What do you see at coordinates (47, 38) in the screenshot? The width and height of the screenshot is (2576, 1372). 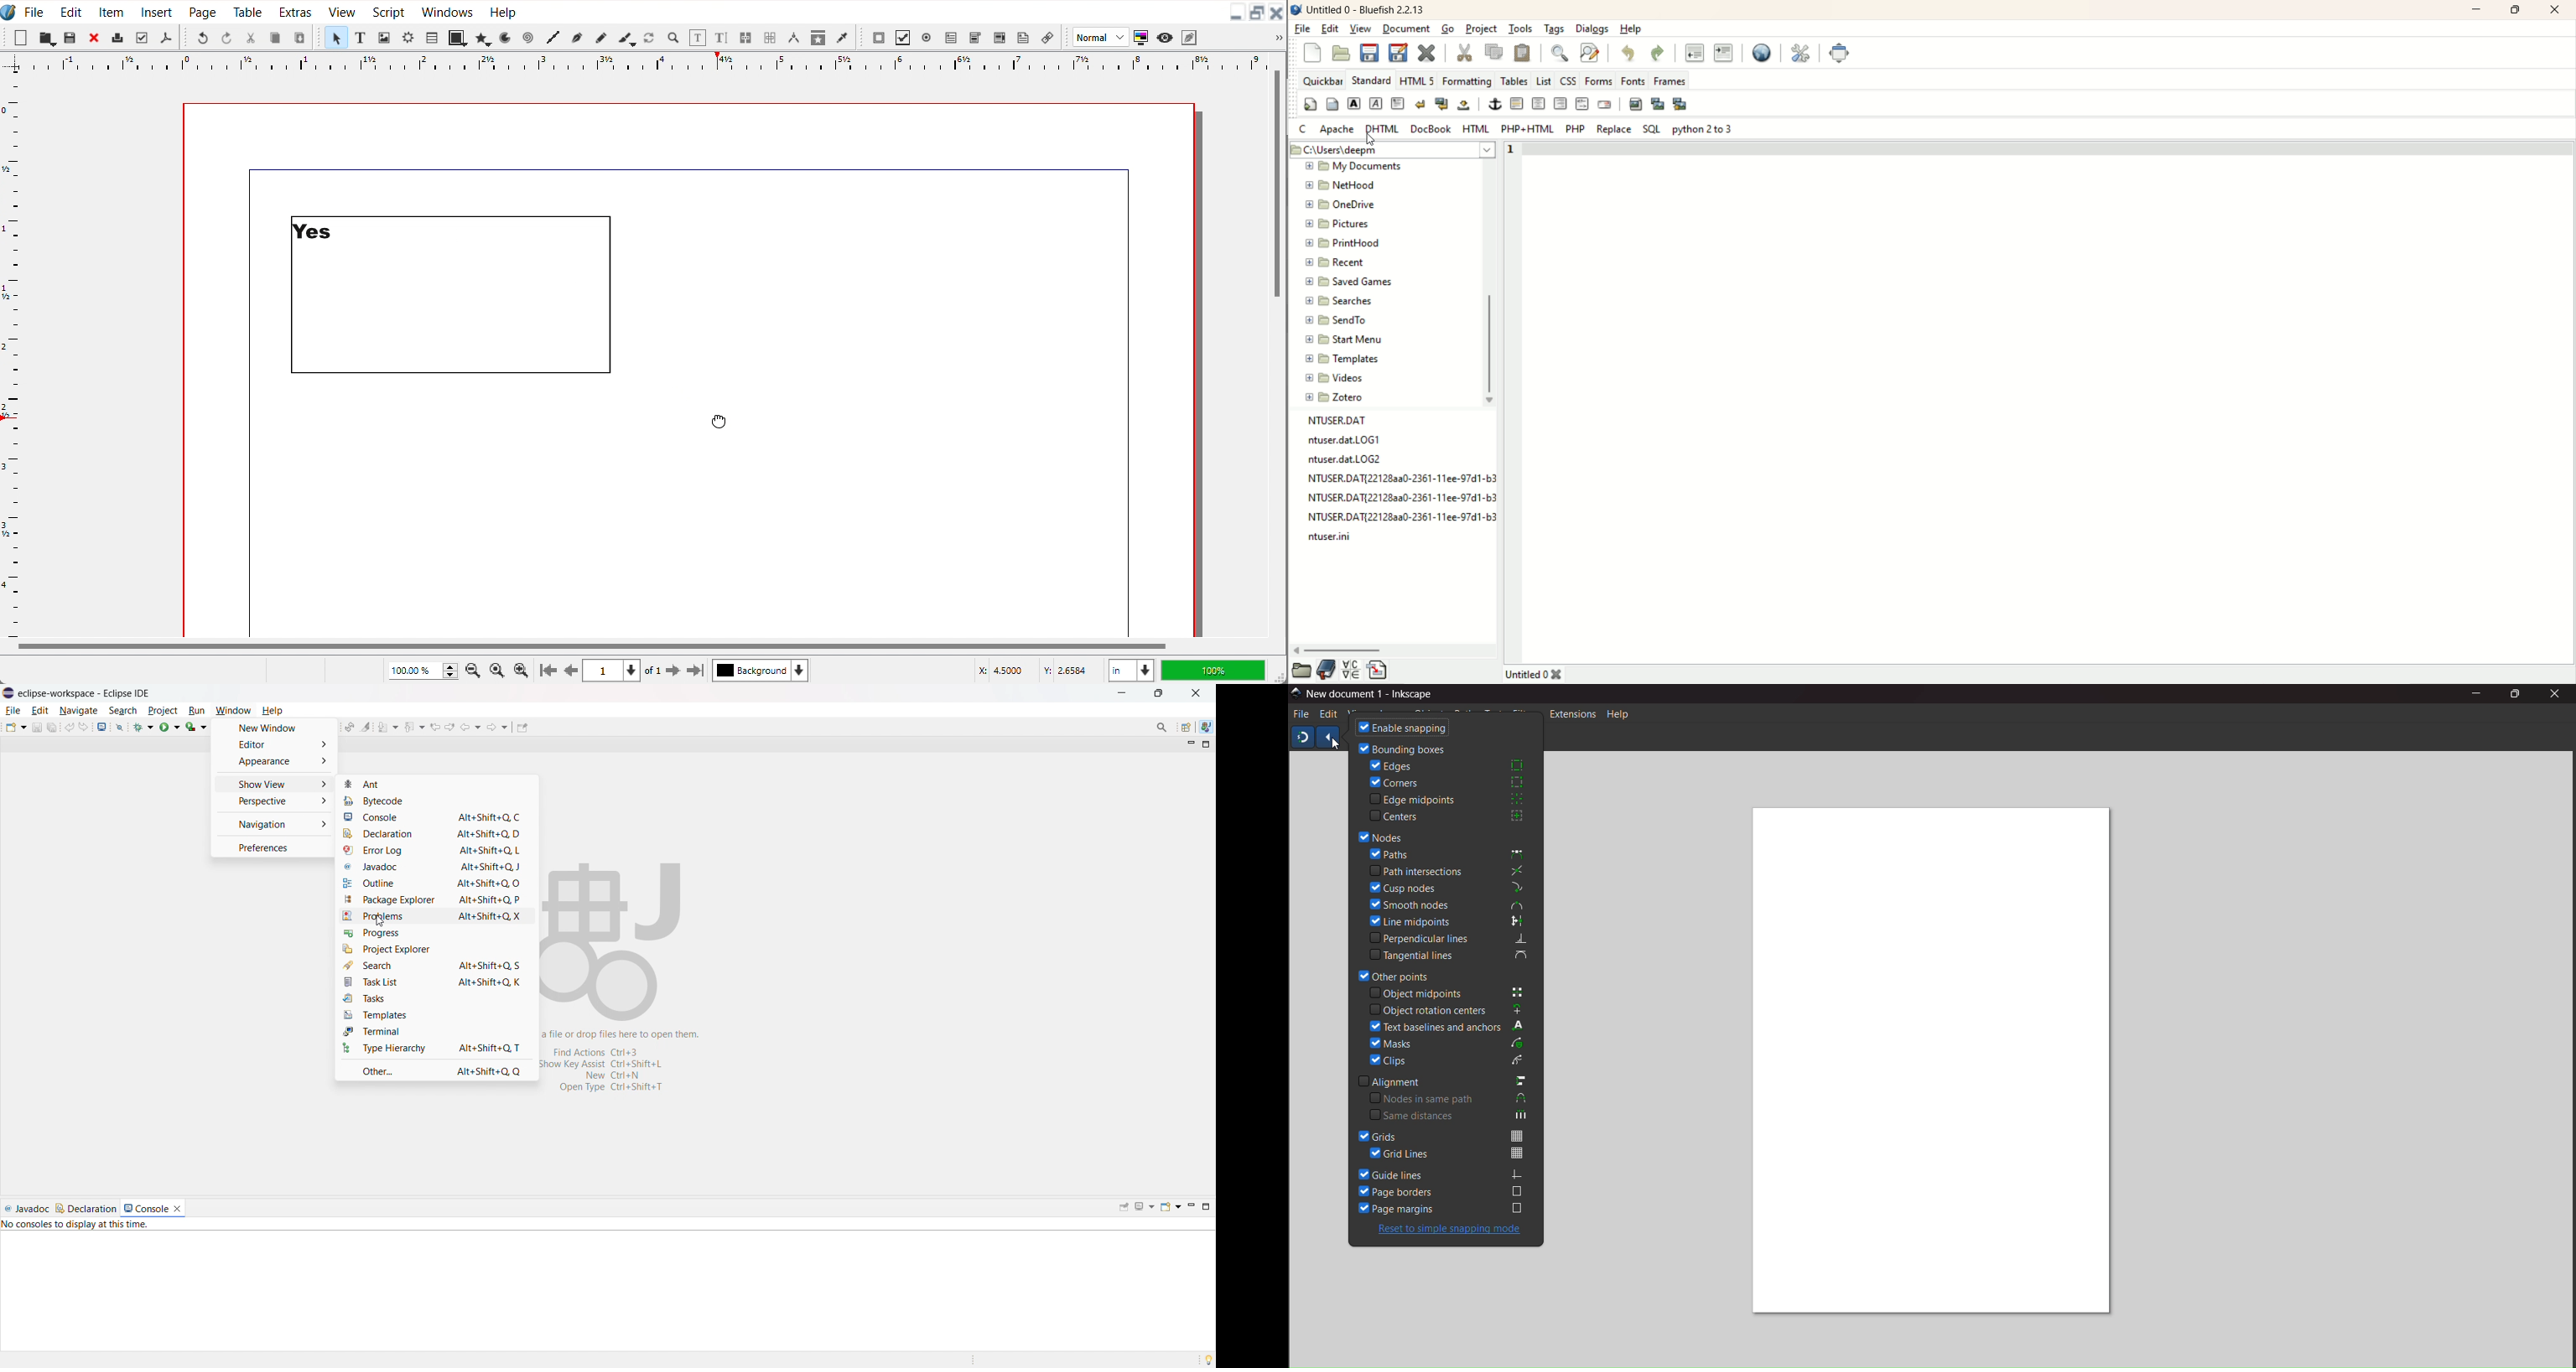 I see `Save` at bounding box center [47, 38].